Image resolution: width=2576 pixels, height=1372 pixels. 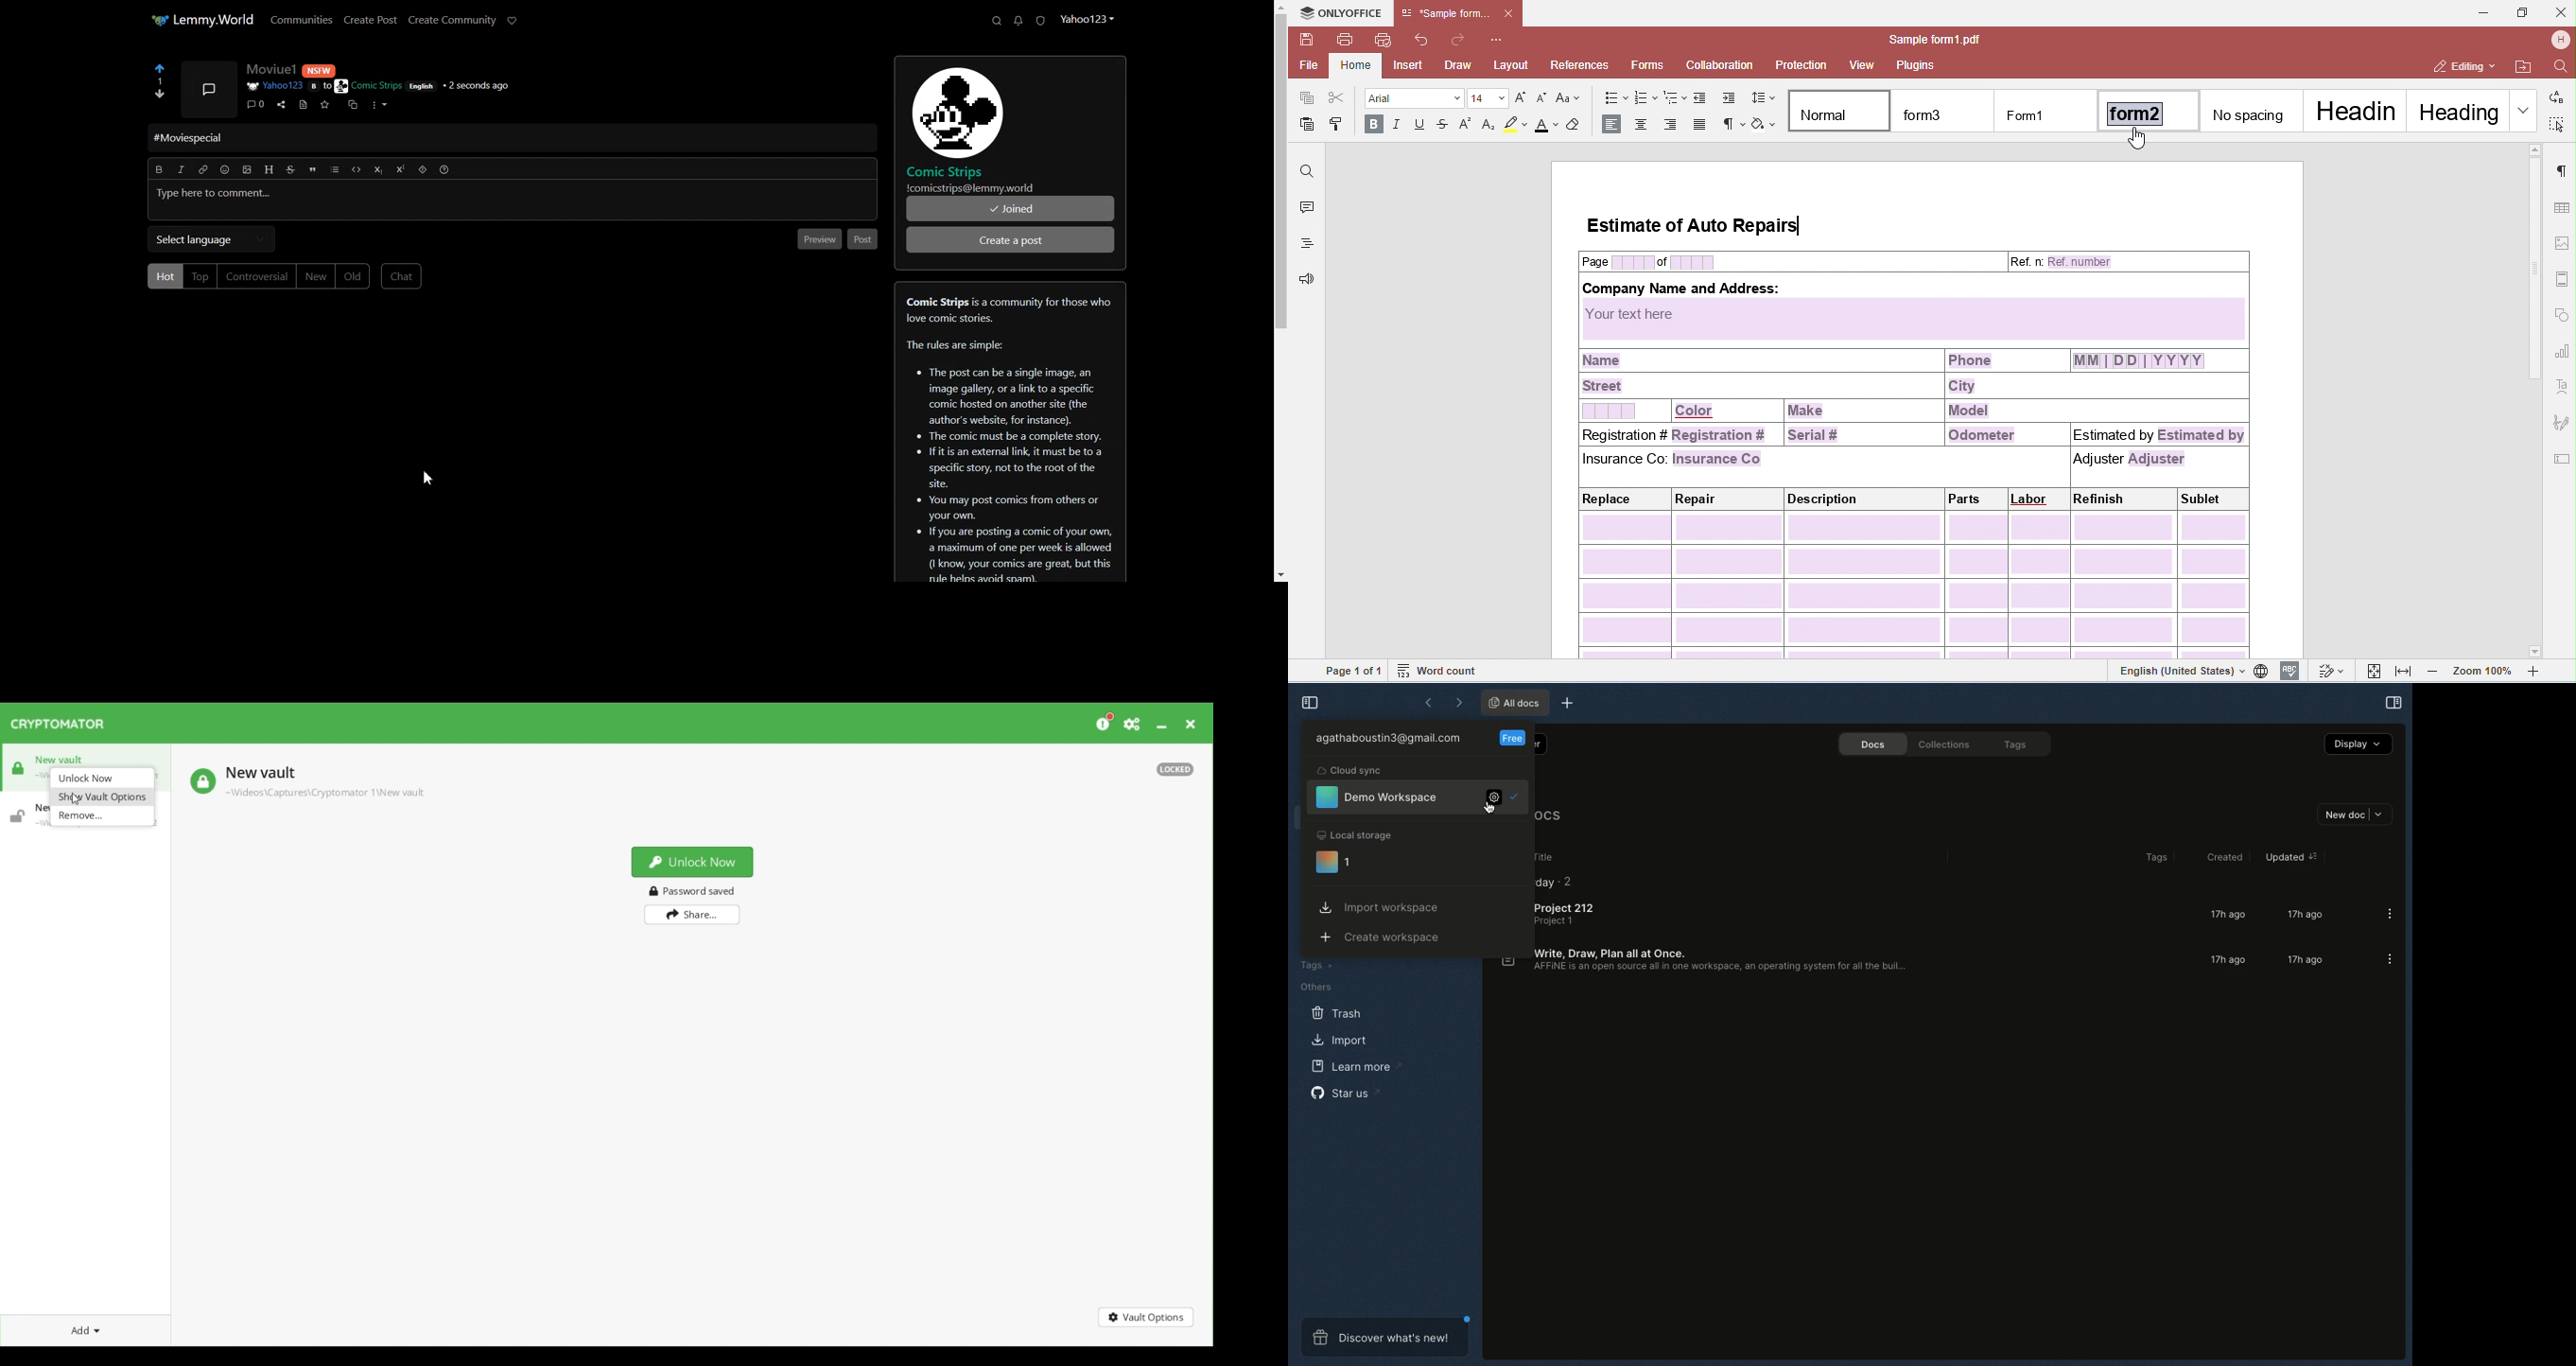 What do you see at coordinates (693, 862) in the screenshot?
I see `Unlock selected vault` at bounding box center [693, 862].